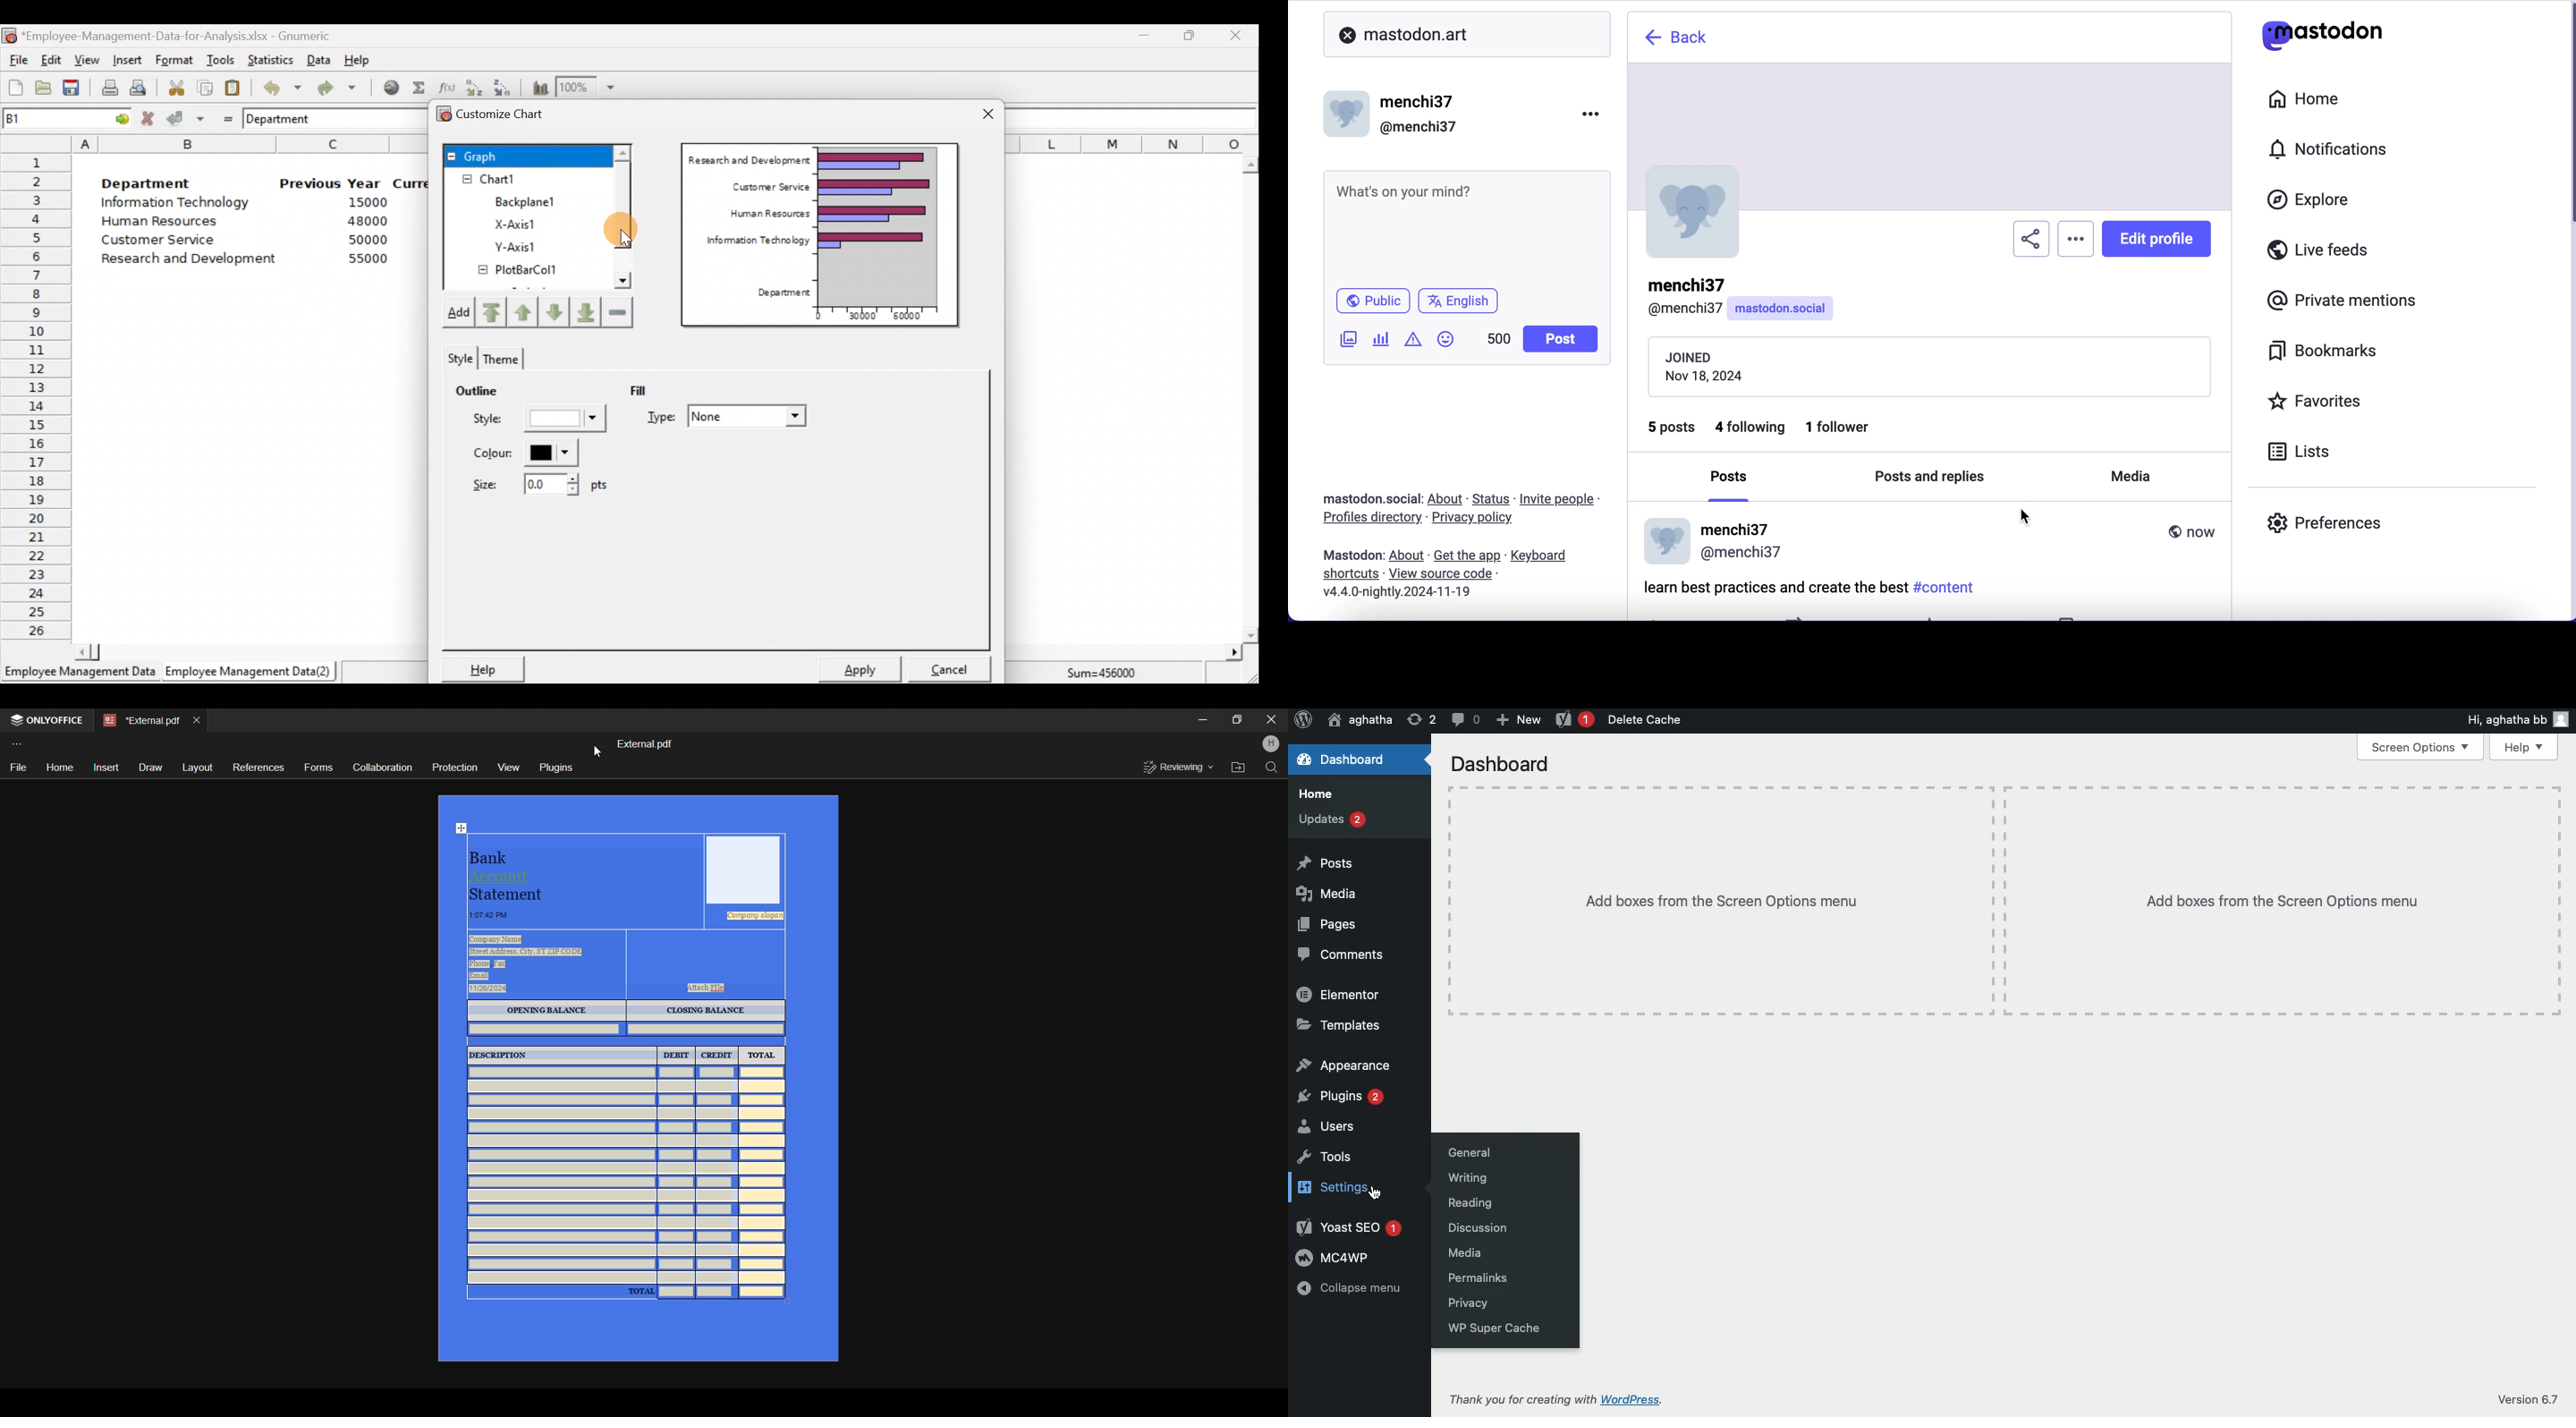 This screenshot has height=1428, width=2576. I want to click on Chart1, so click(521, 180).